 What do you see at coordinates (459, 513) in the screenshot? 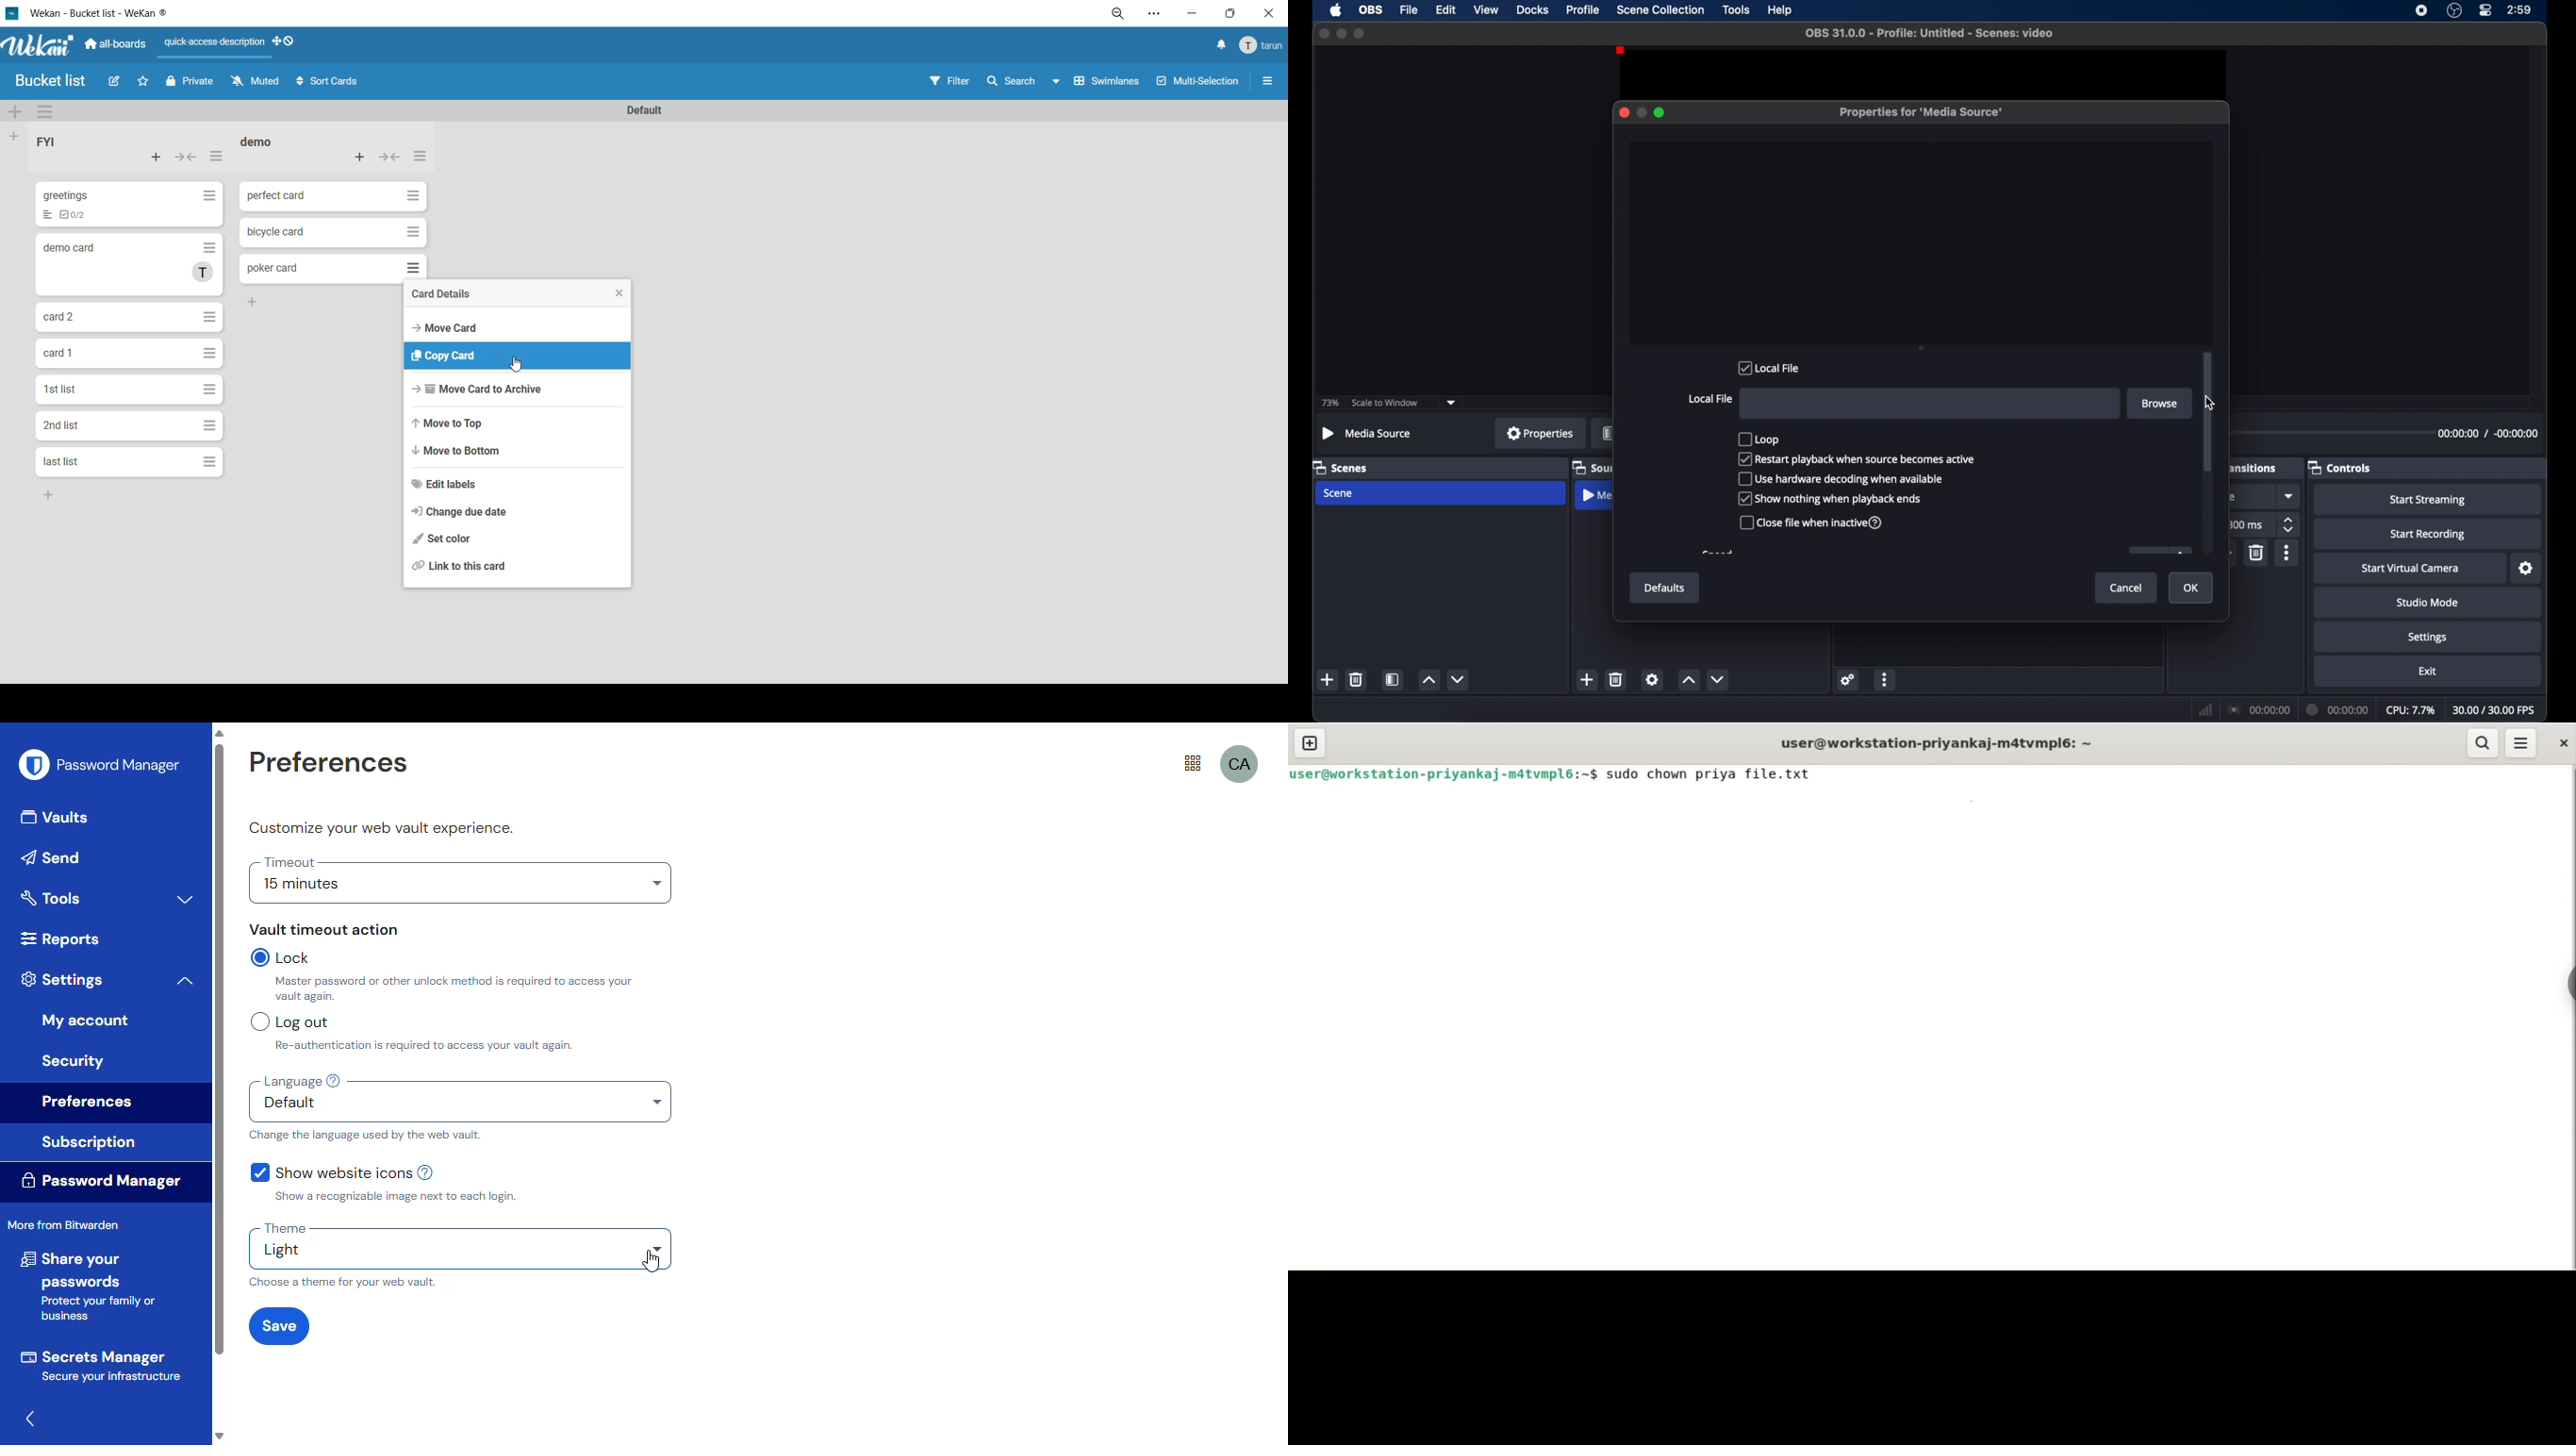
I see `change due date` at bounding box center [459, 513].